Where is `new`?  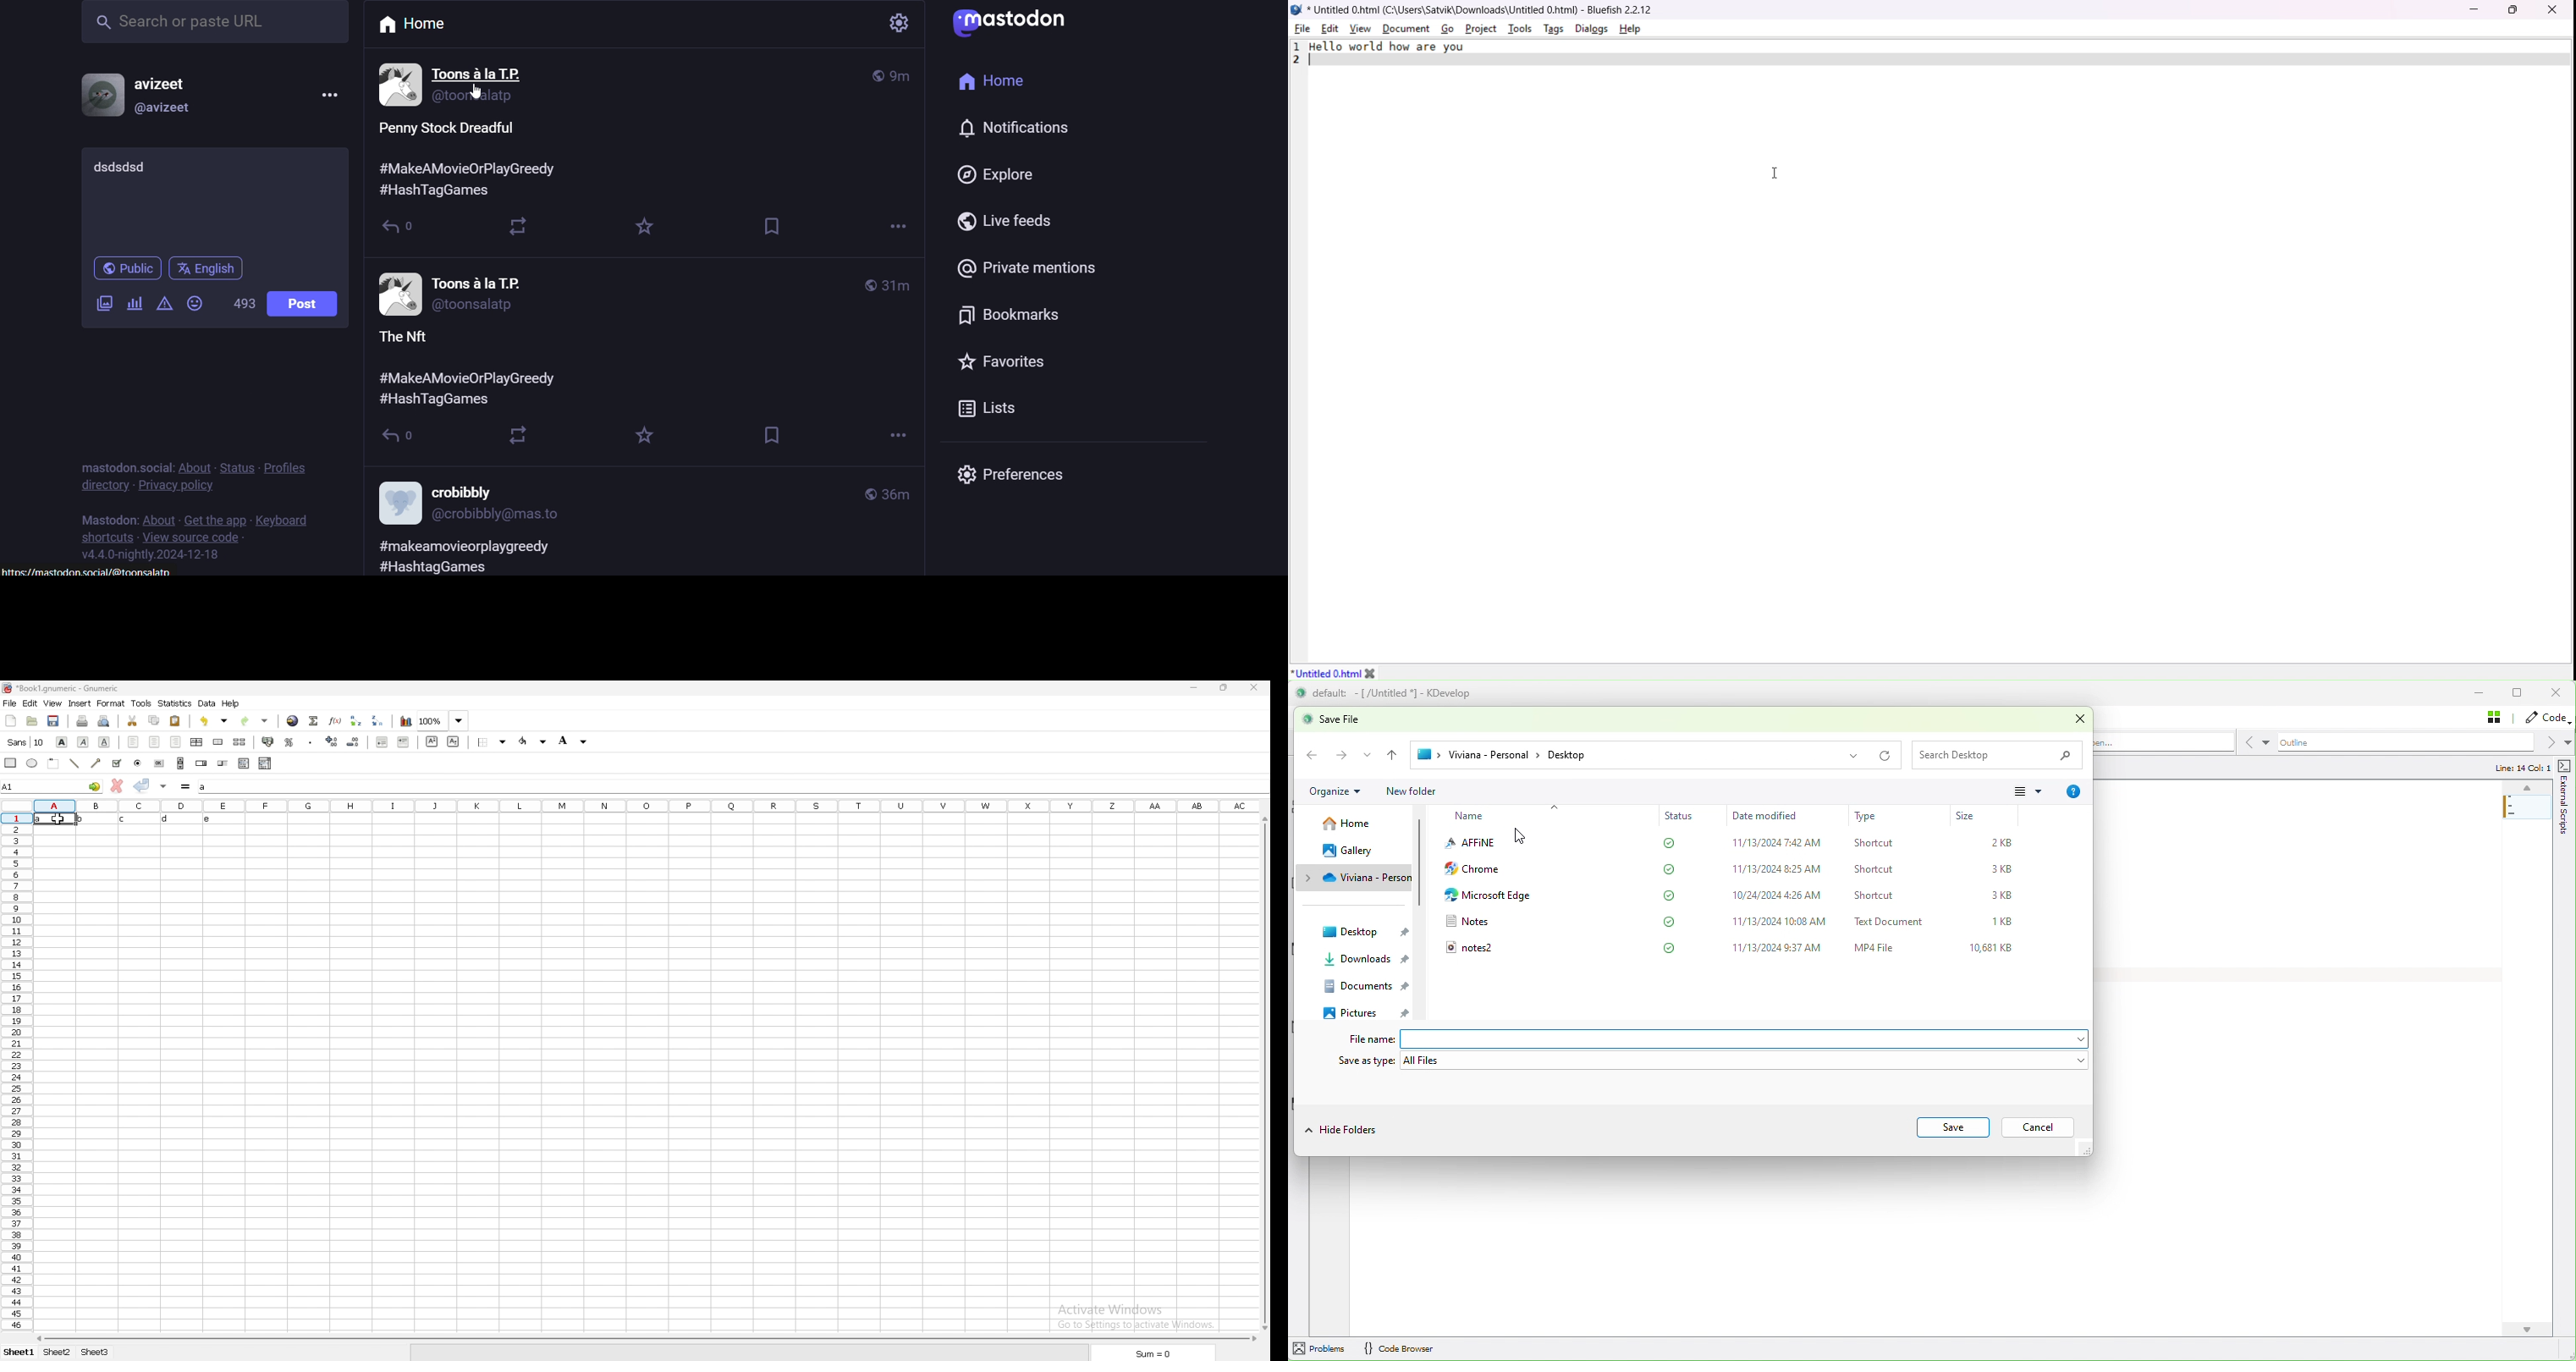
new is located at coordinates (10, 720).